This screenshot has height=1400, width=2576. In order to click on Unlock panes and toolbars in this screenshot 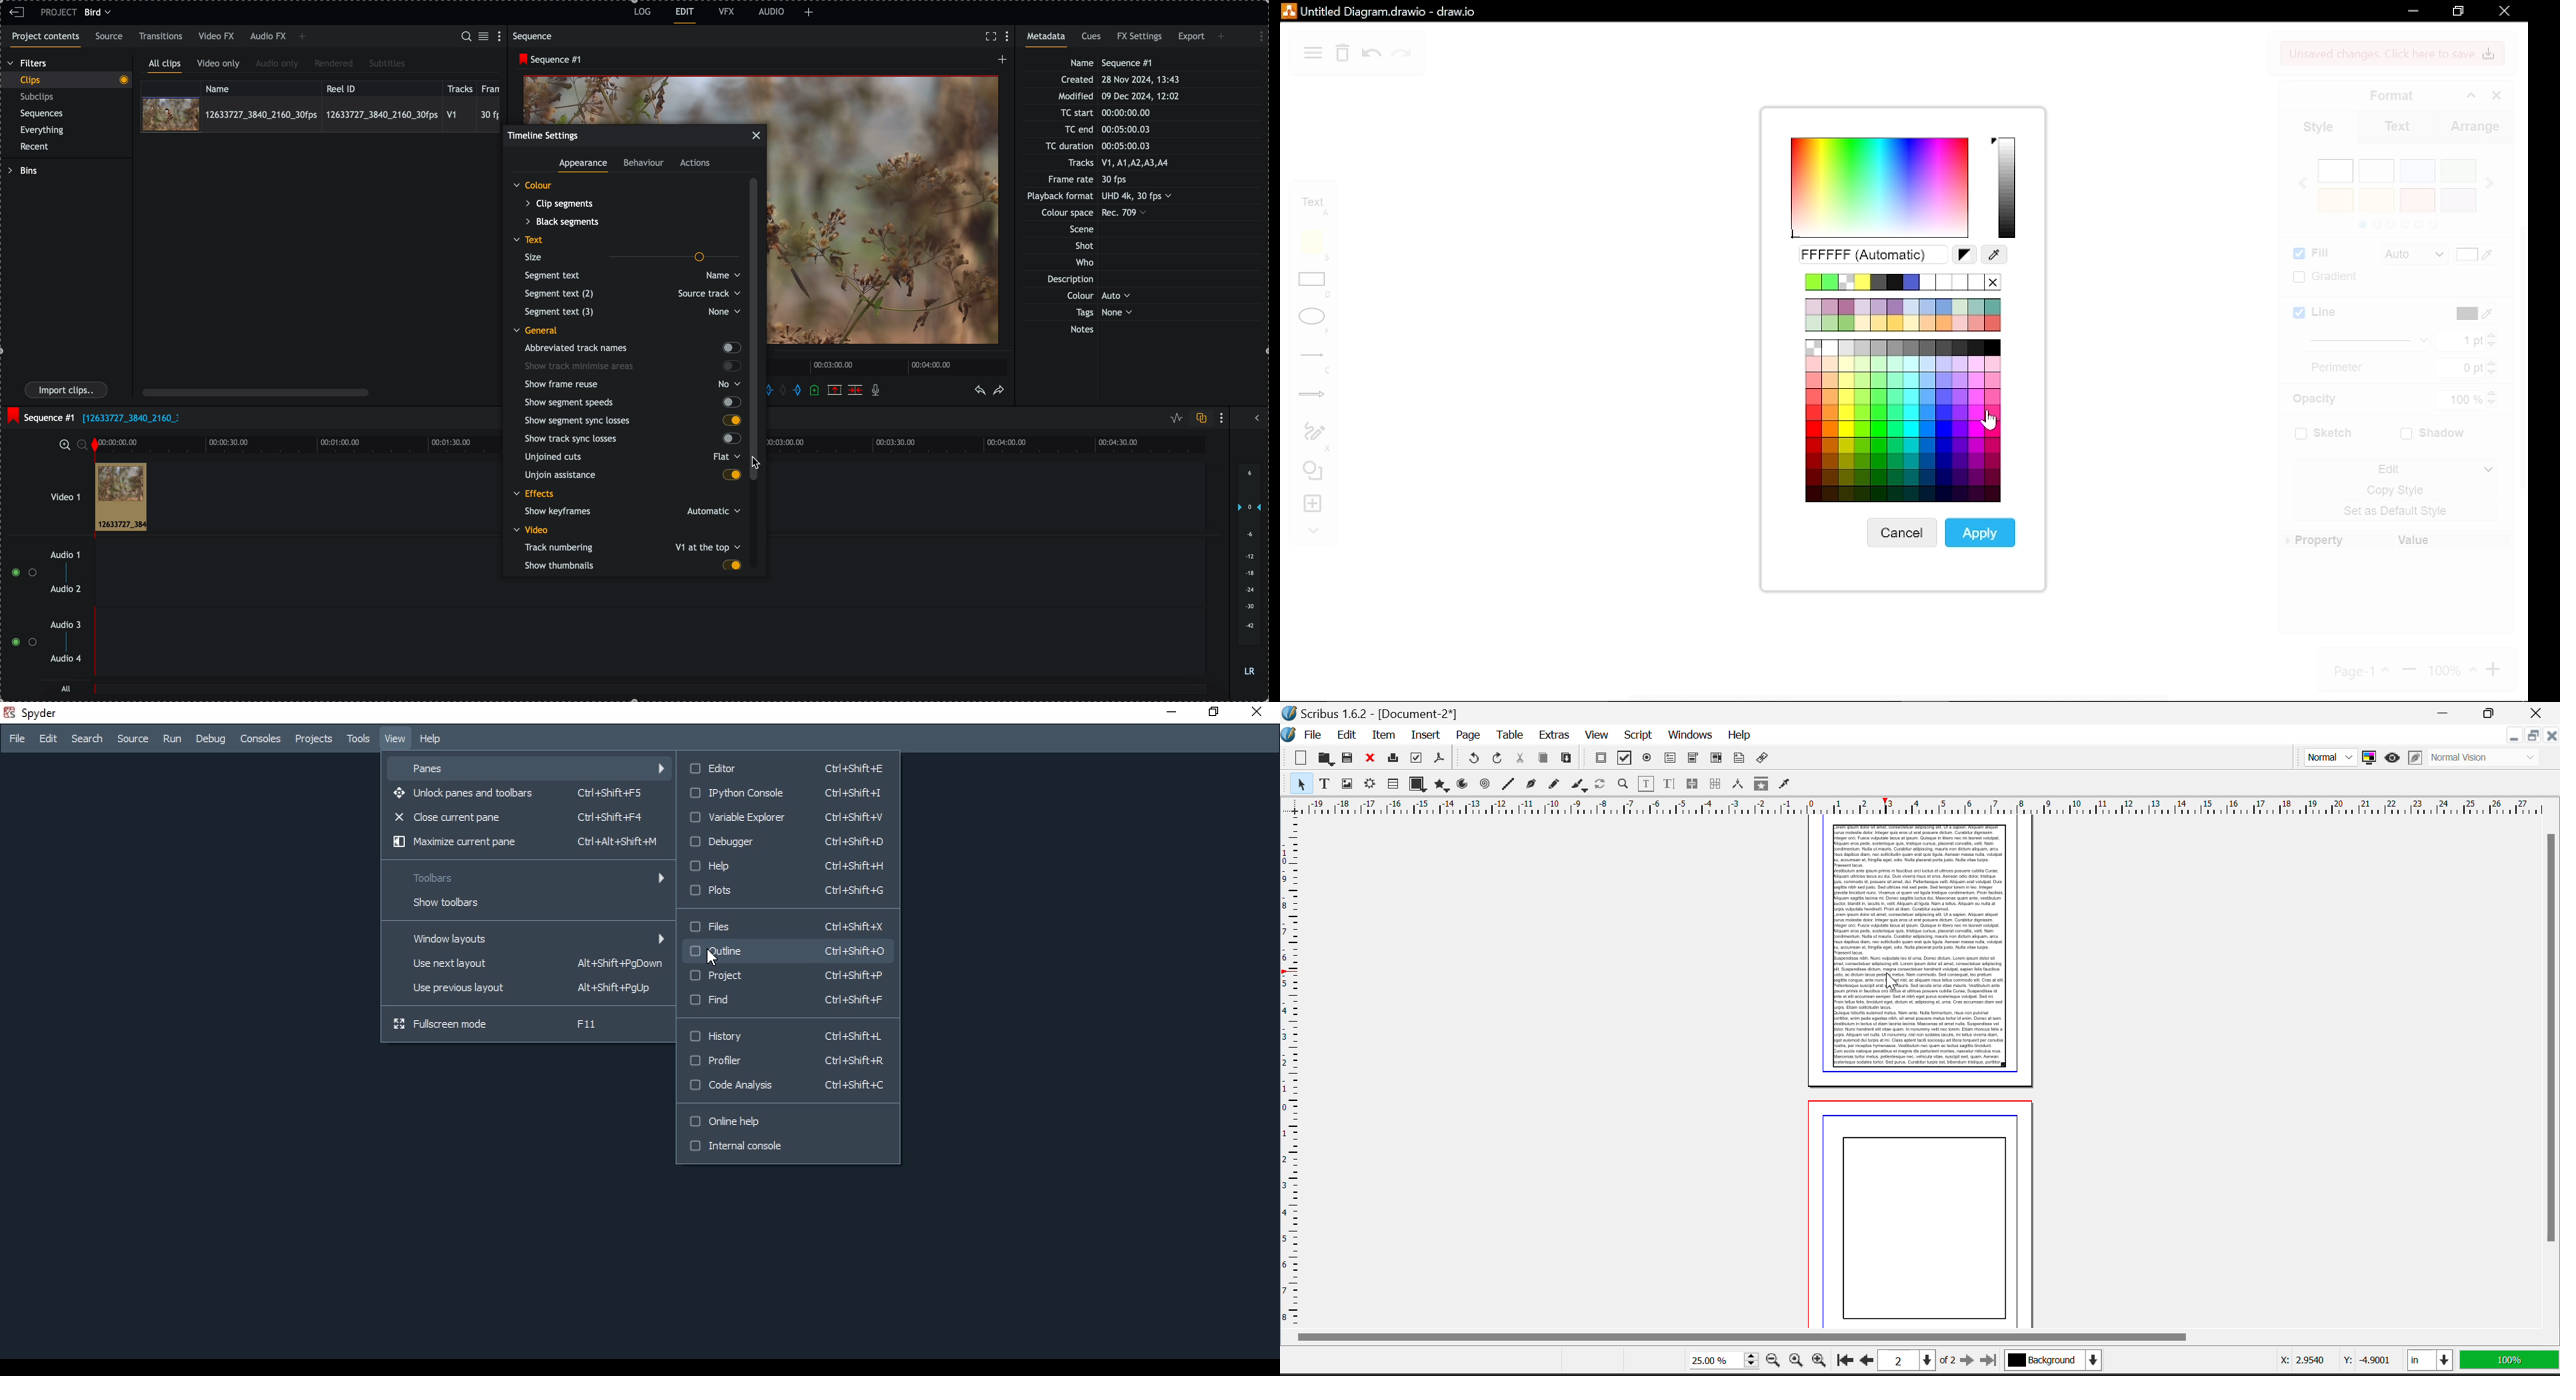, I will do `click(523, 794)`.